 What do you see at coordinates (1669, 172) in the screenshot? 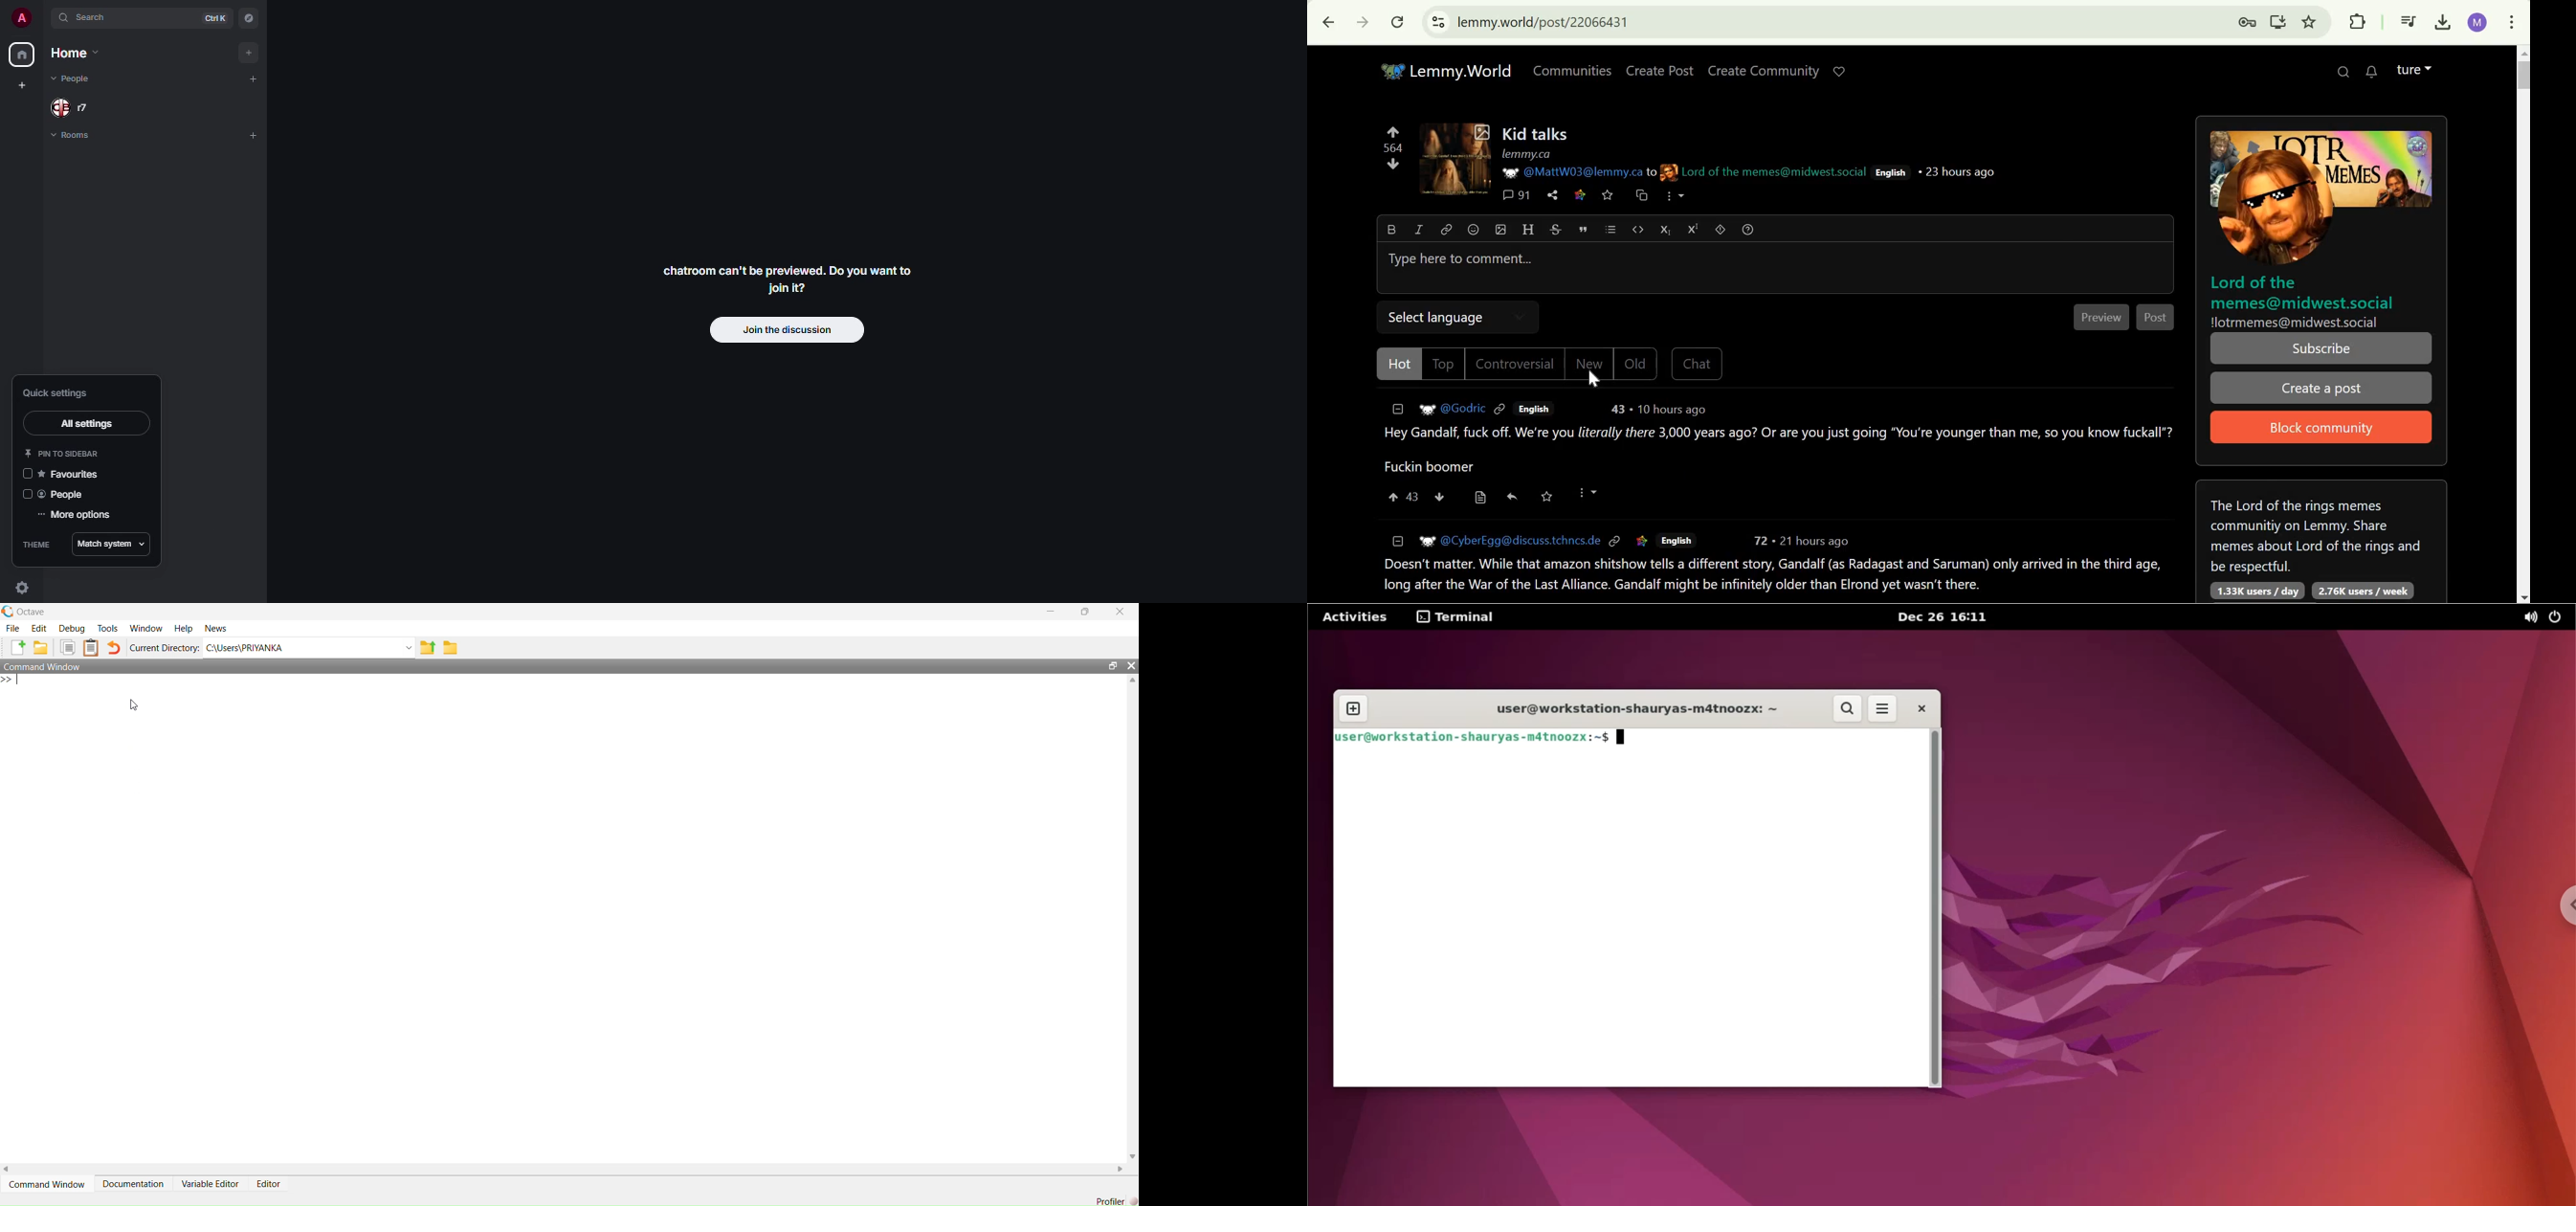
I see `picture` at bounding box center [1669, 172].